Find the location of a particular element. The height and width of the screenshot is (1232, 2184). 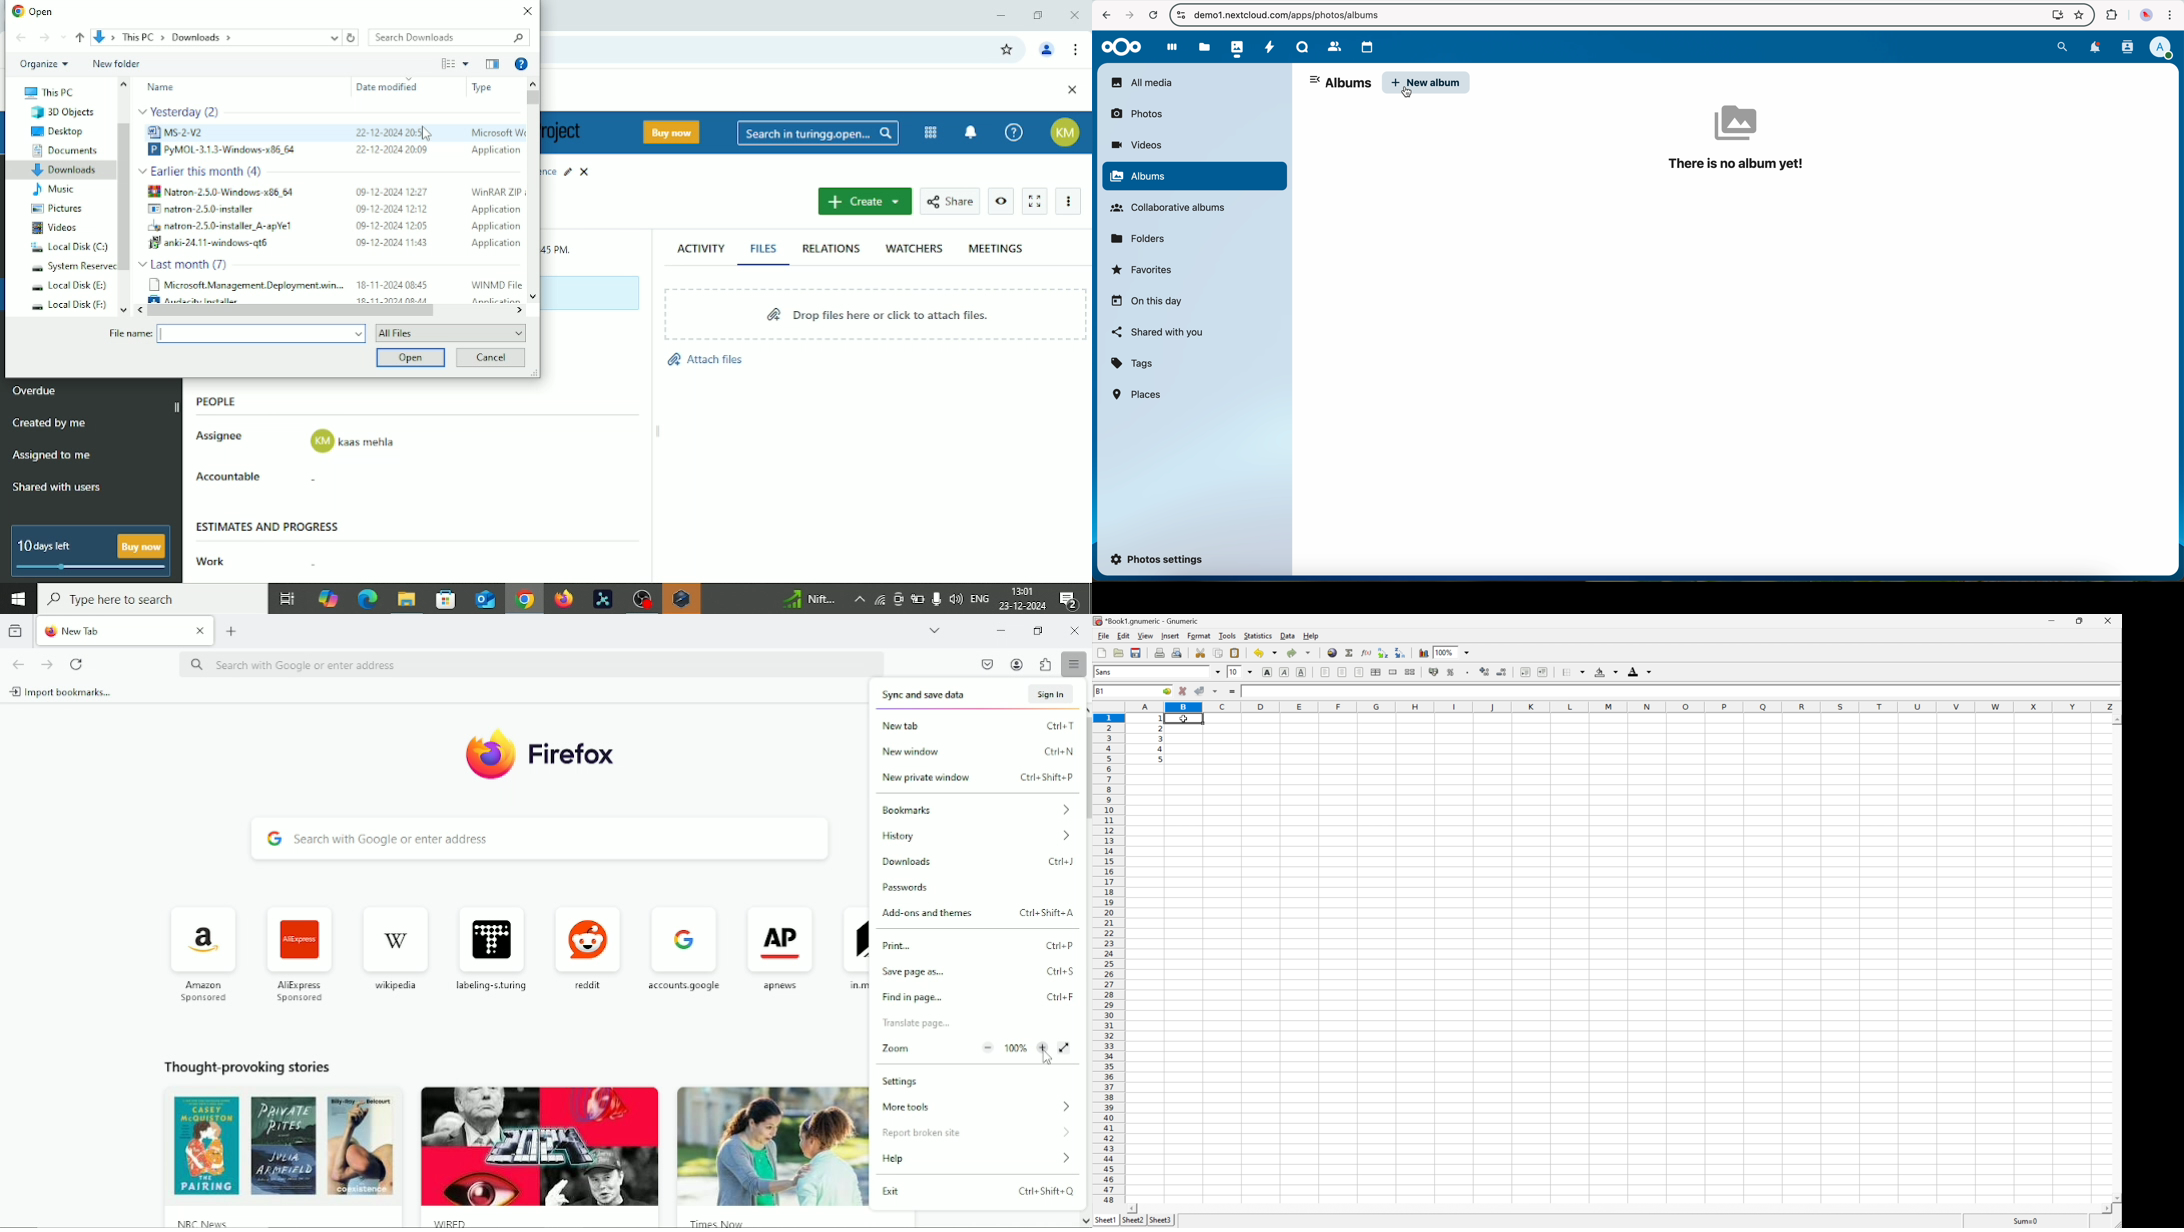

Settings is located at coordinates (904, 1082).